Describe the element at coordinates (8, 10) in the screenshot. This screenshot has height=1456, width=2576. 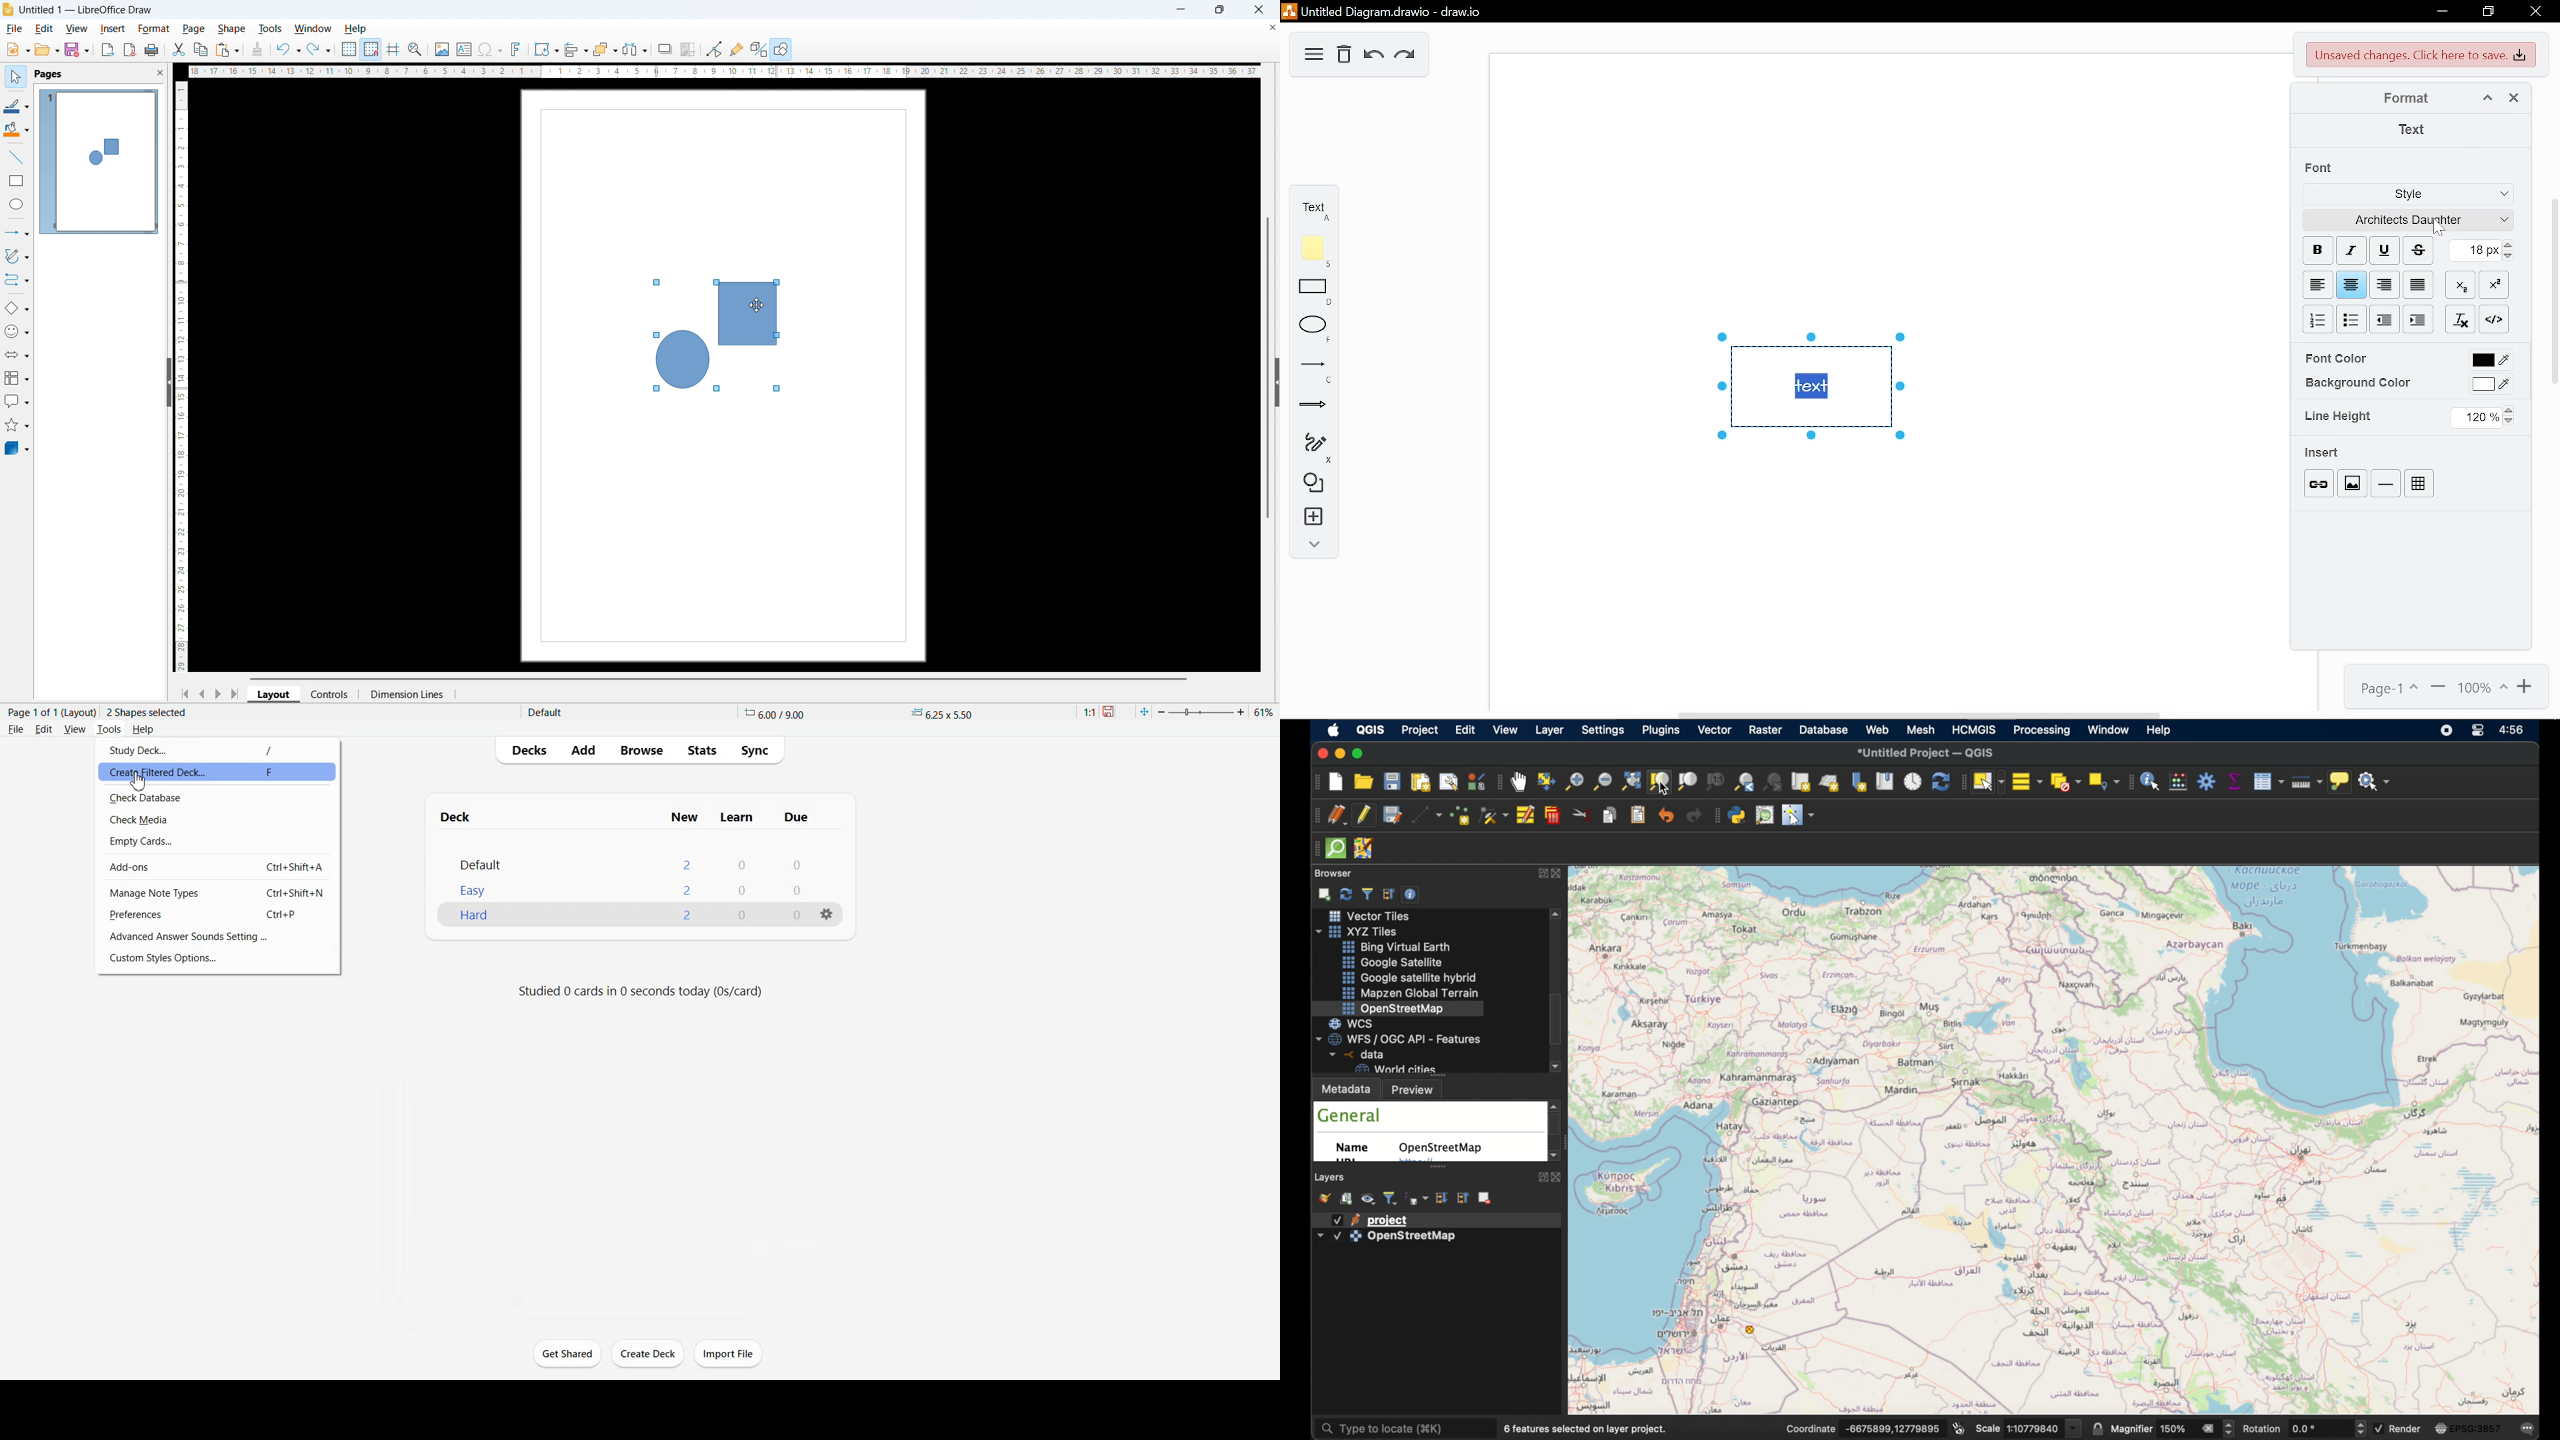
I see `logo` at that location.